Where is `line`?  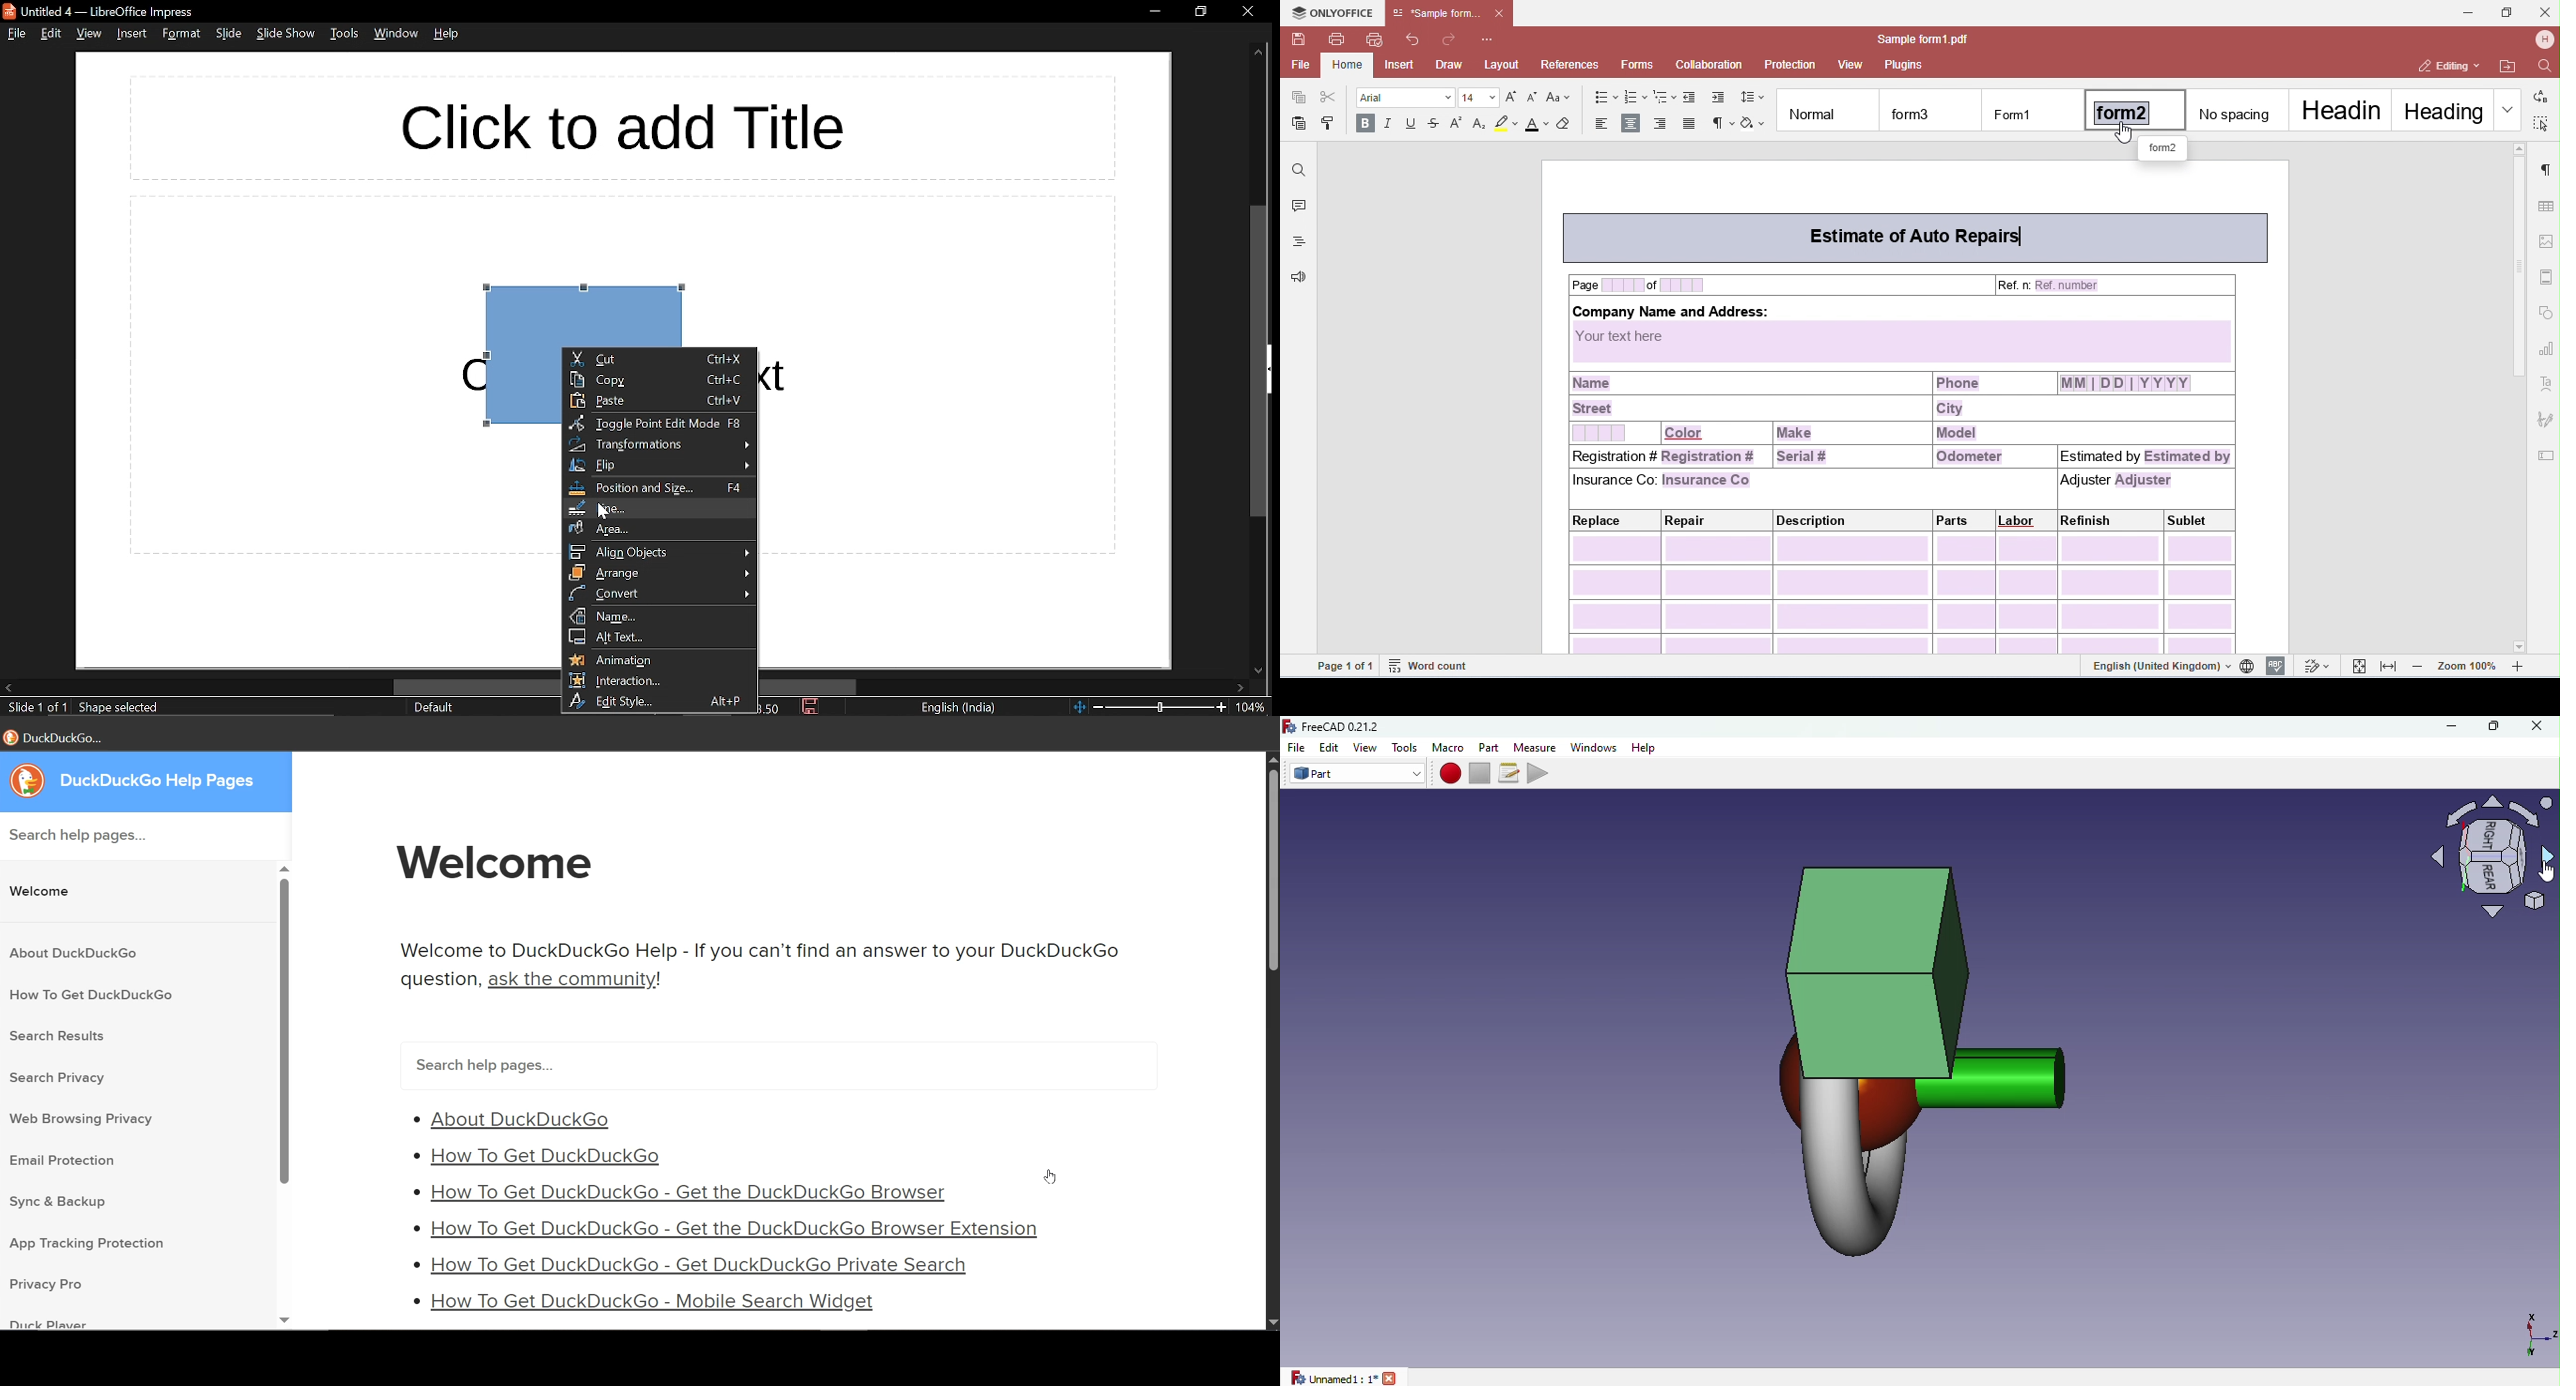
line is located at coordinates (662, 509).